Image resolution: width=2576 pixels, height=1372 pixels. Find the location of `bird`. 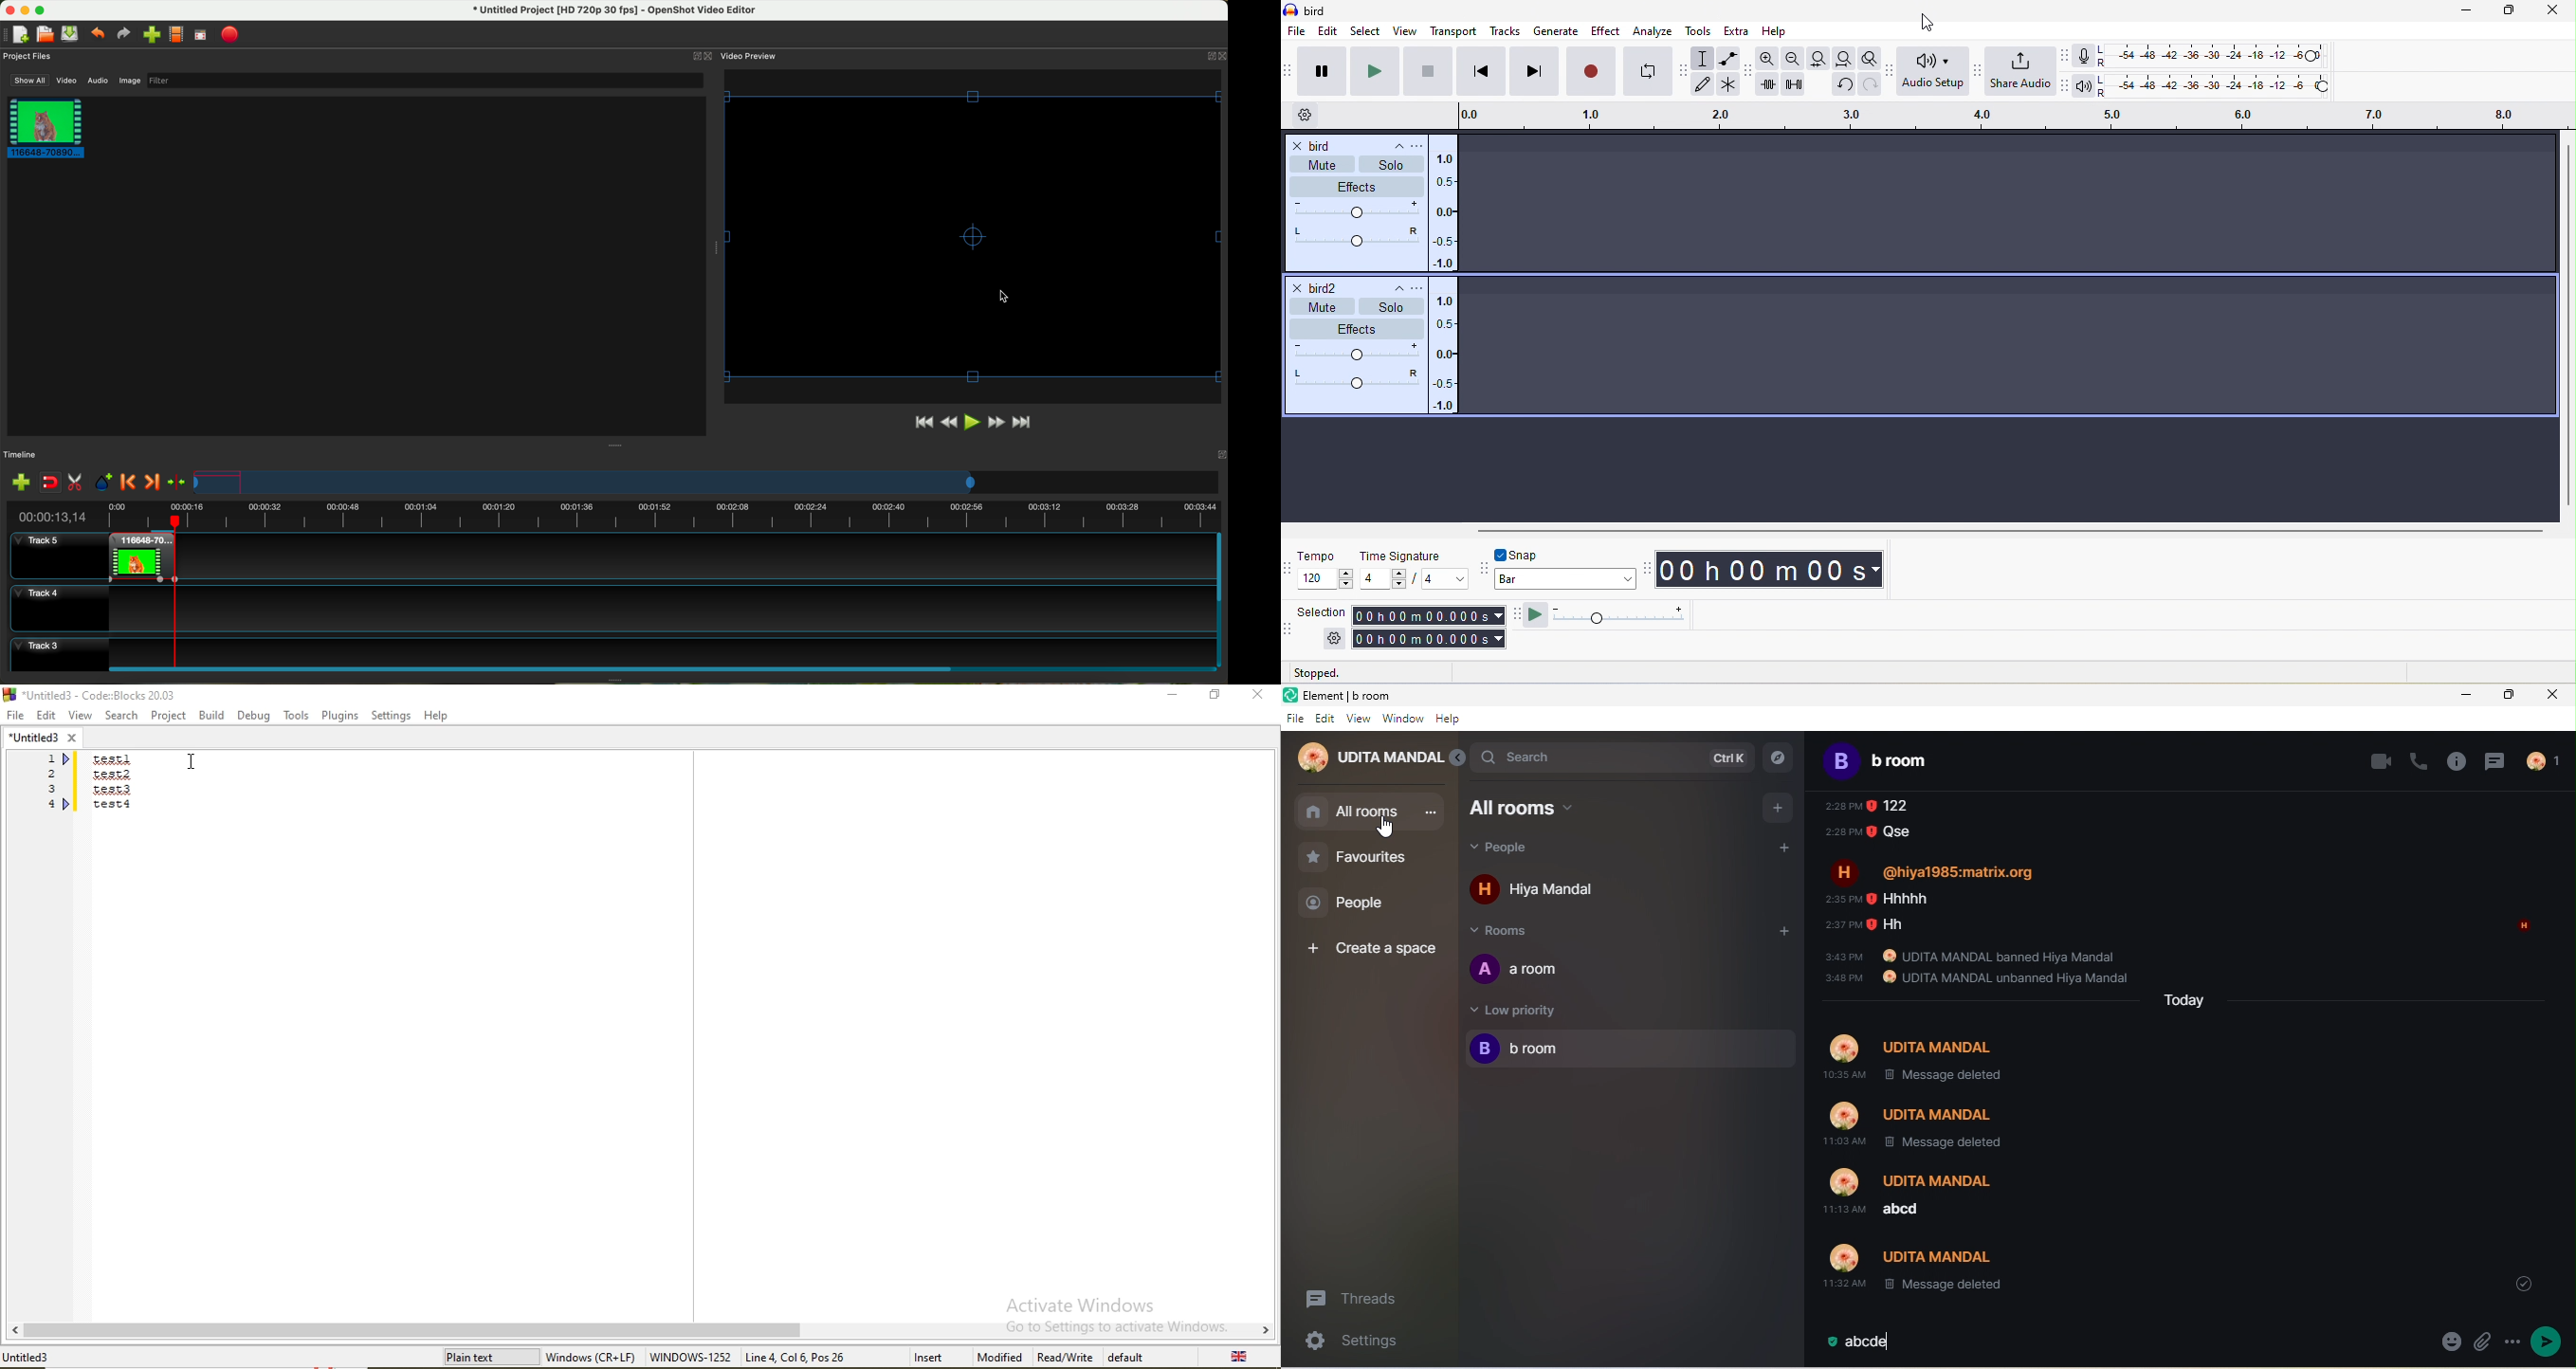

bird is located at coordinates (1314, 146).